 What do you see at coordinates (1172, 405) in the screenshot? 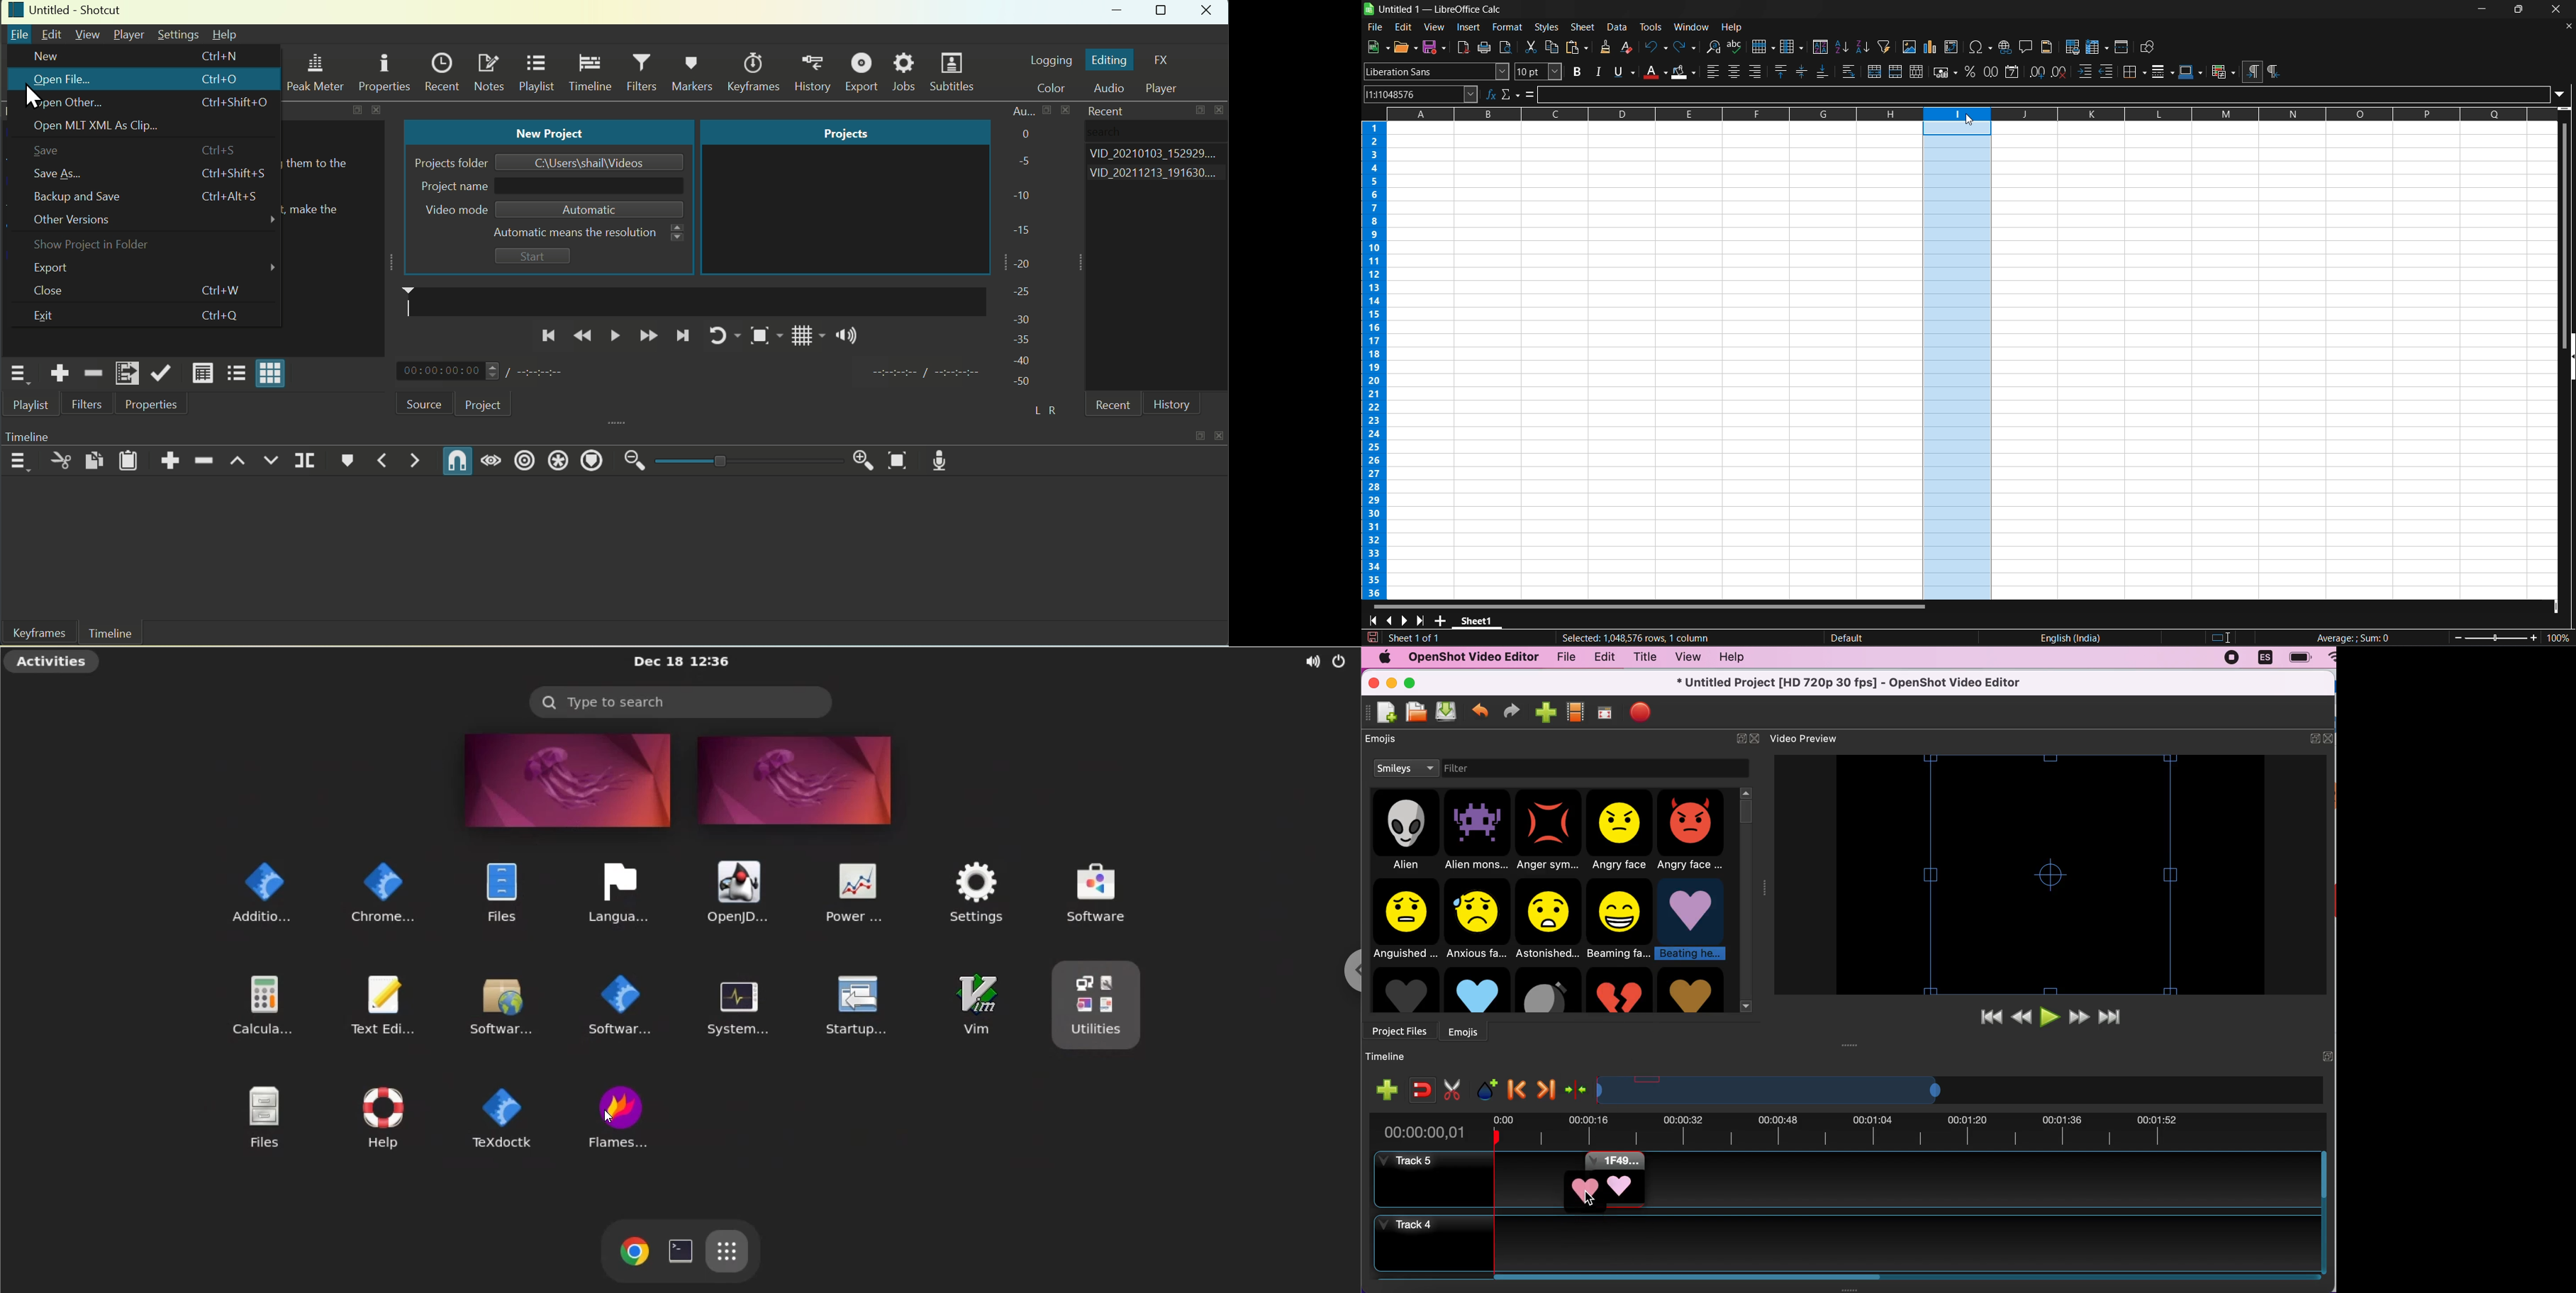
I see `History` at bounding box center [1172, 405].